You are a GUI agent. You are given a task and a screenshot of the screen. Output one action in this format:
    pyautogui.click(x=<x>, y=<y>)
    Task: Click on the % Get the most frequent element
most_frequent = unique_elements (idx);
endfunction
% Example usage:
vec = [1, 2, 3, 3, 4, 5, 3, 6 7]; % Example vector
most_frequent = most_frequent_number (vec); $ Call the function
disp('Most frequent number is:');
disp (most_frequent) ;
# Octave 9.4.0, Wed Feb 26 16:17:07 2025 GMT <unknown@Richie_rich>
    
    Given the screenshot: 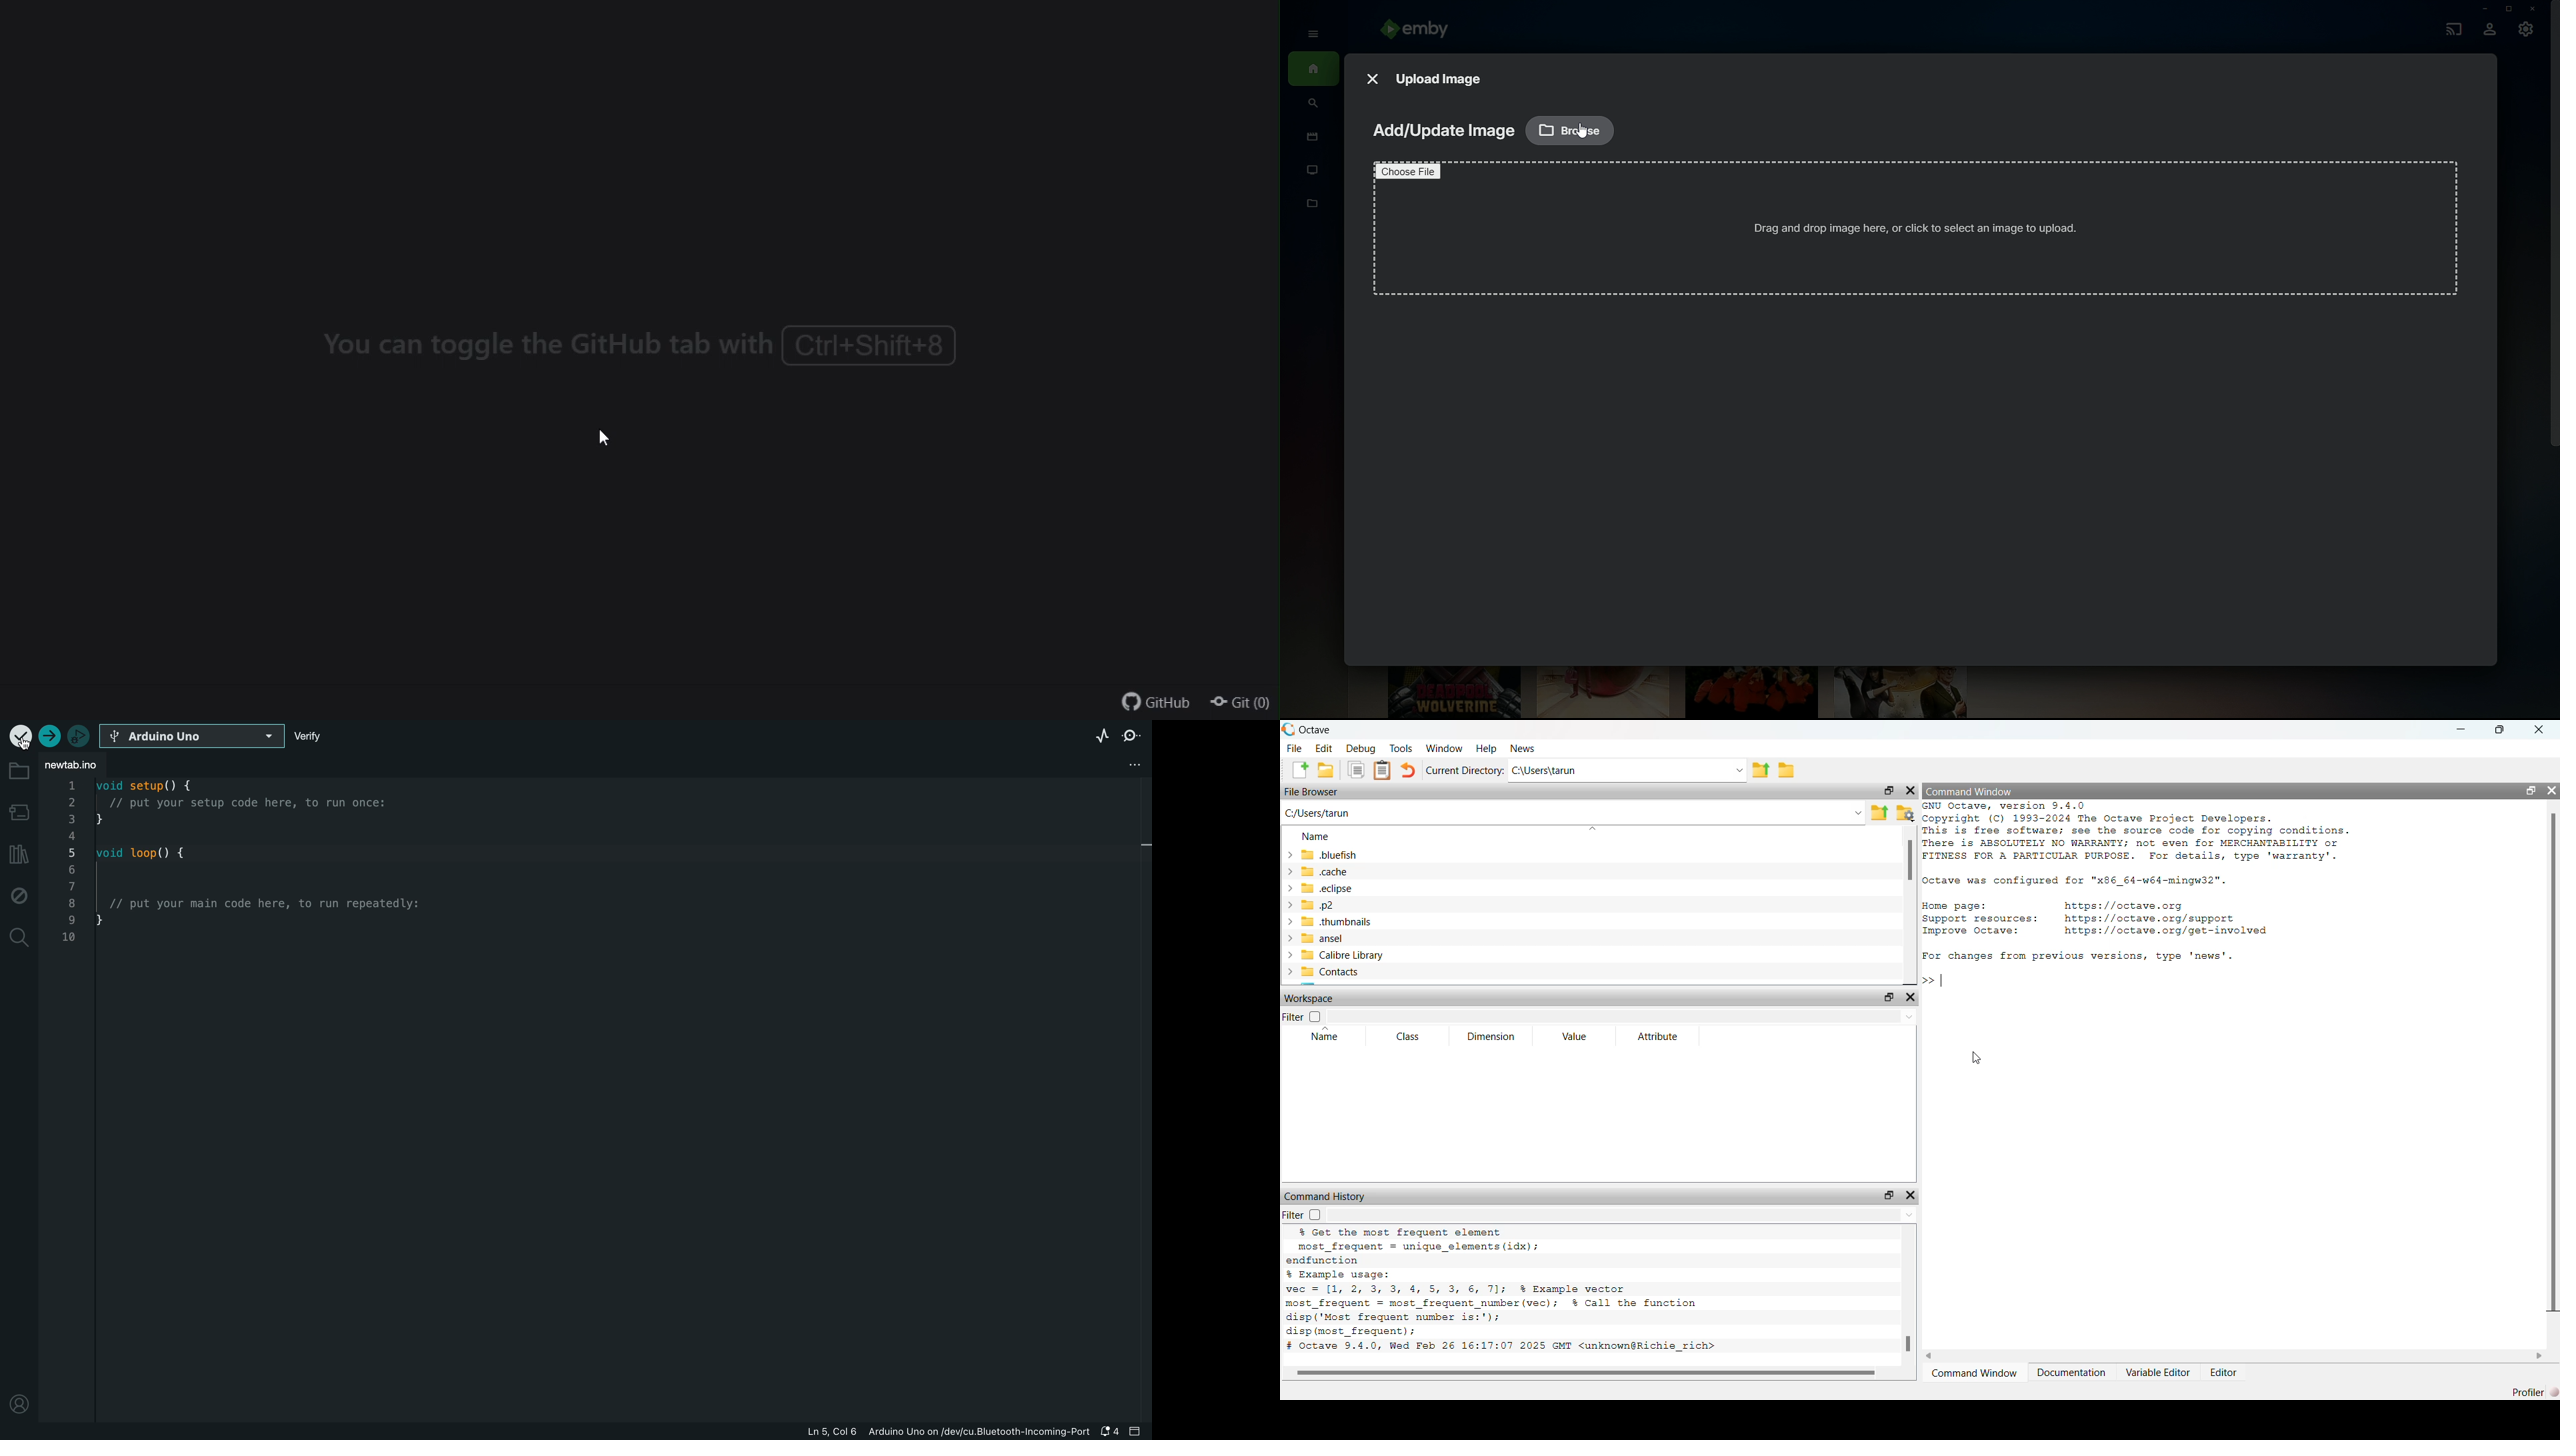 What is the action you would take?
    pyautogui.click(x=1504, y=1290)
    